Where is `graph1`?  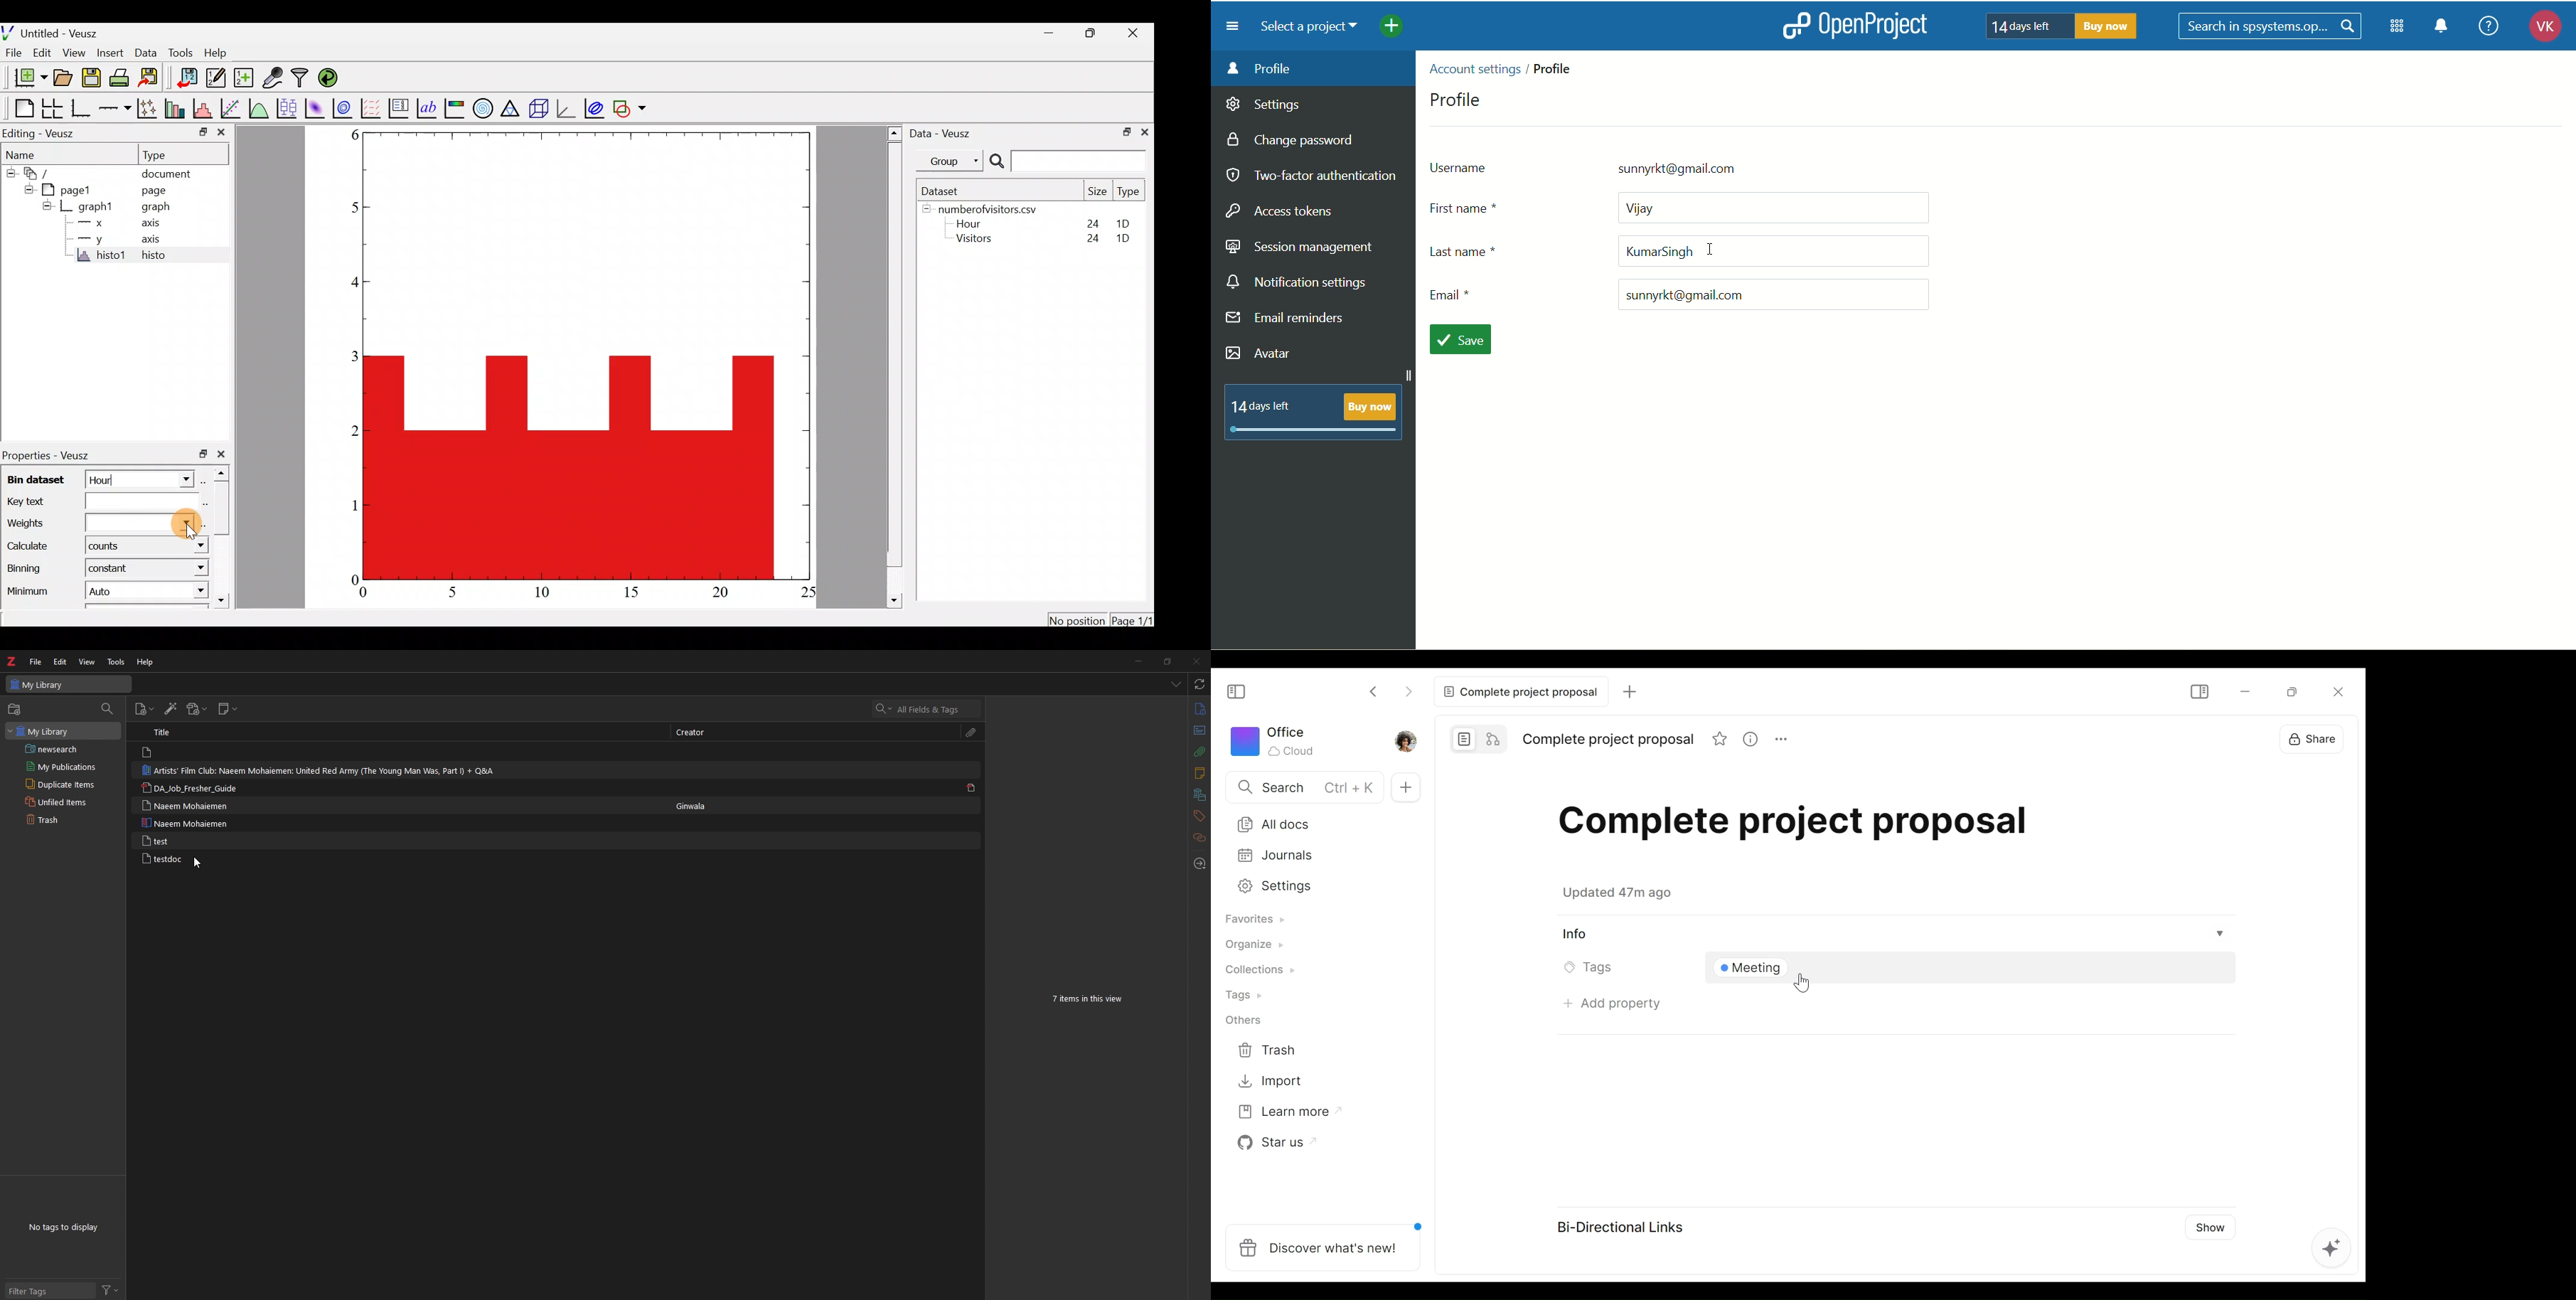
graph1 is located at coordinates (97, 206).